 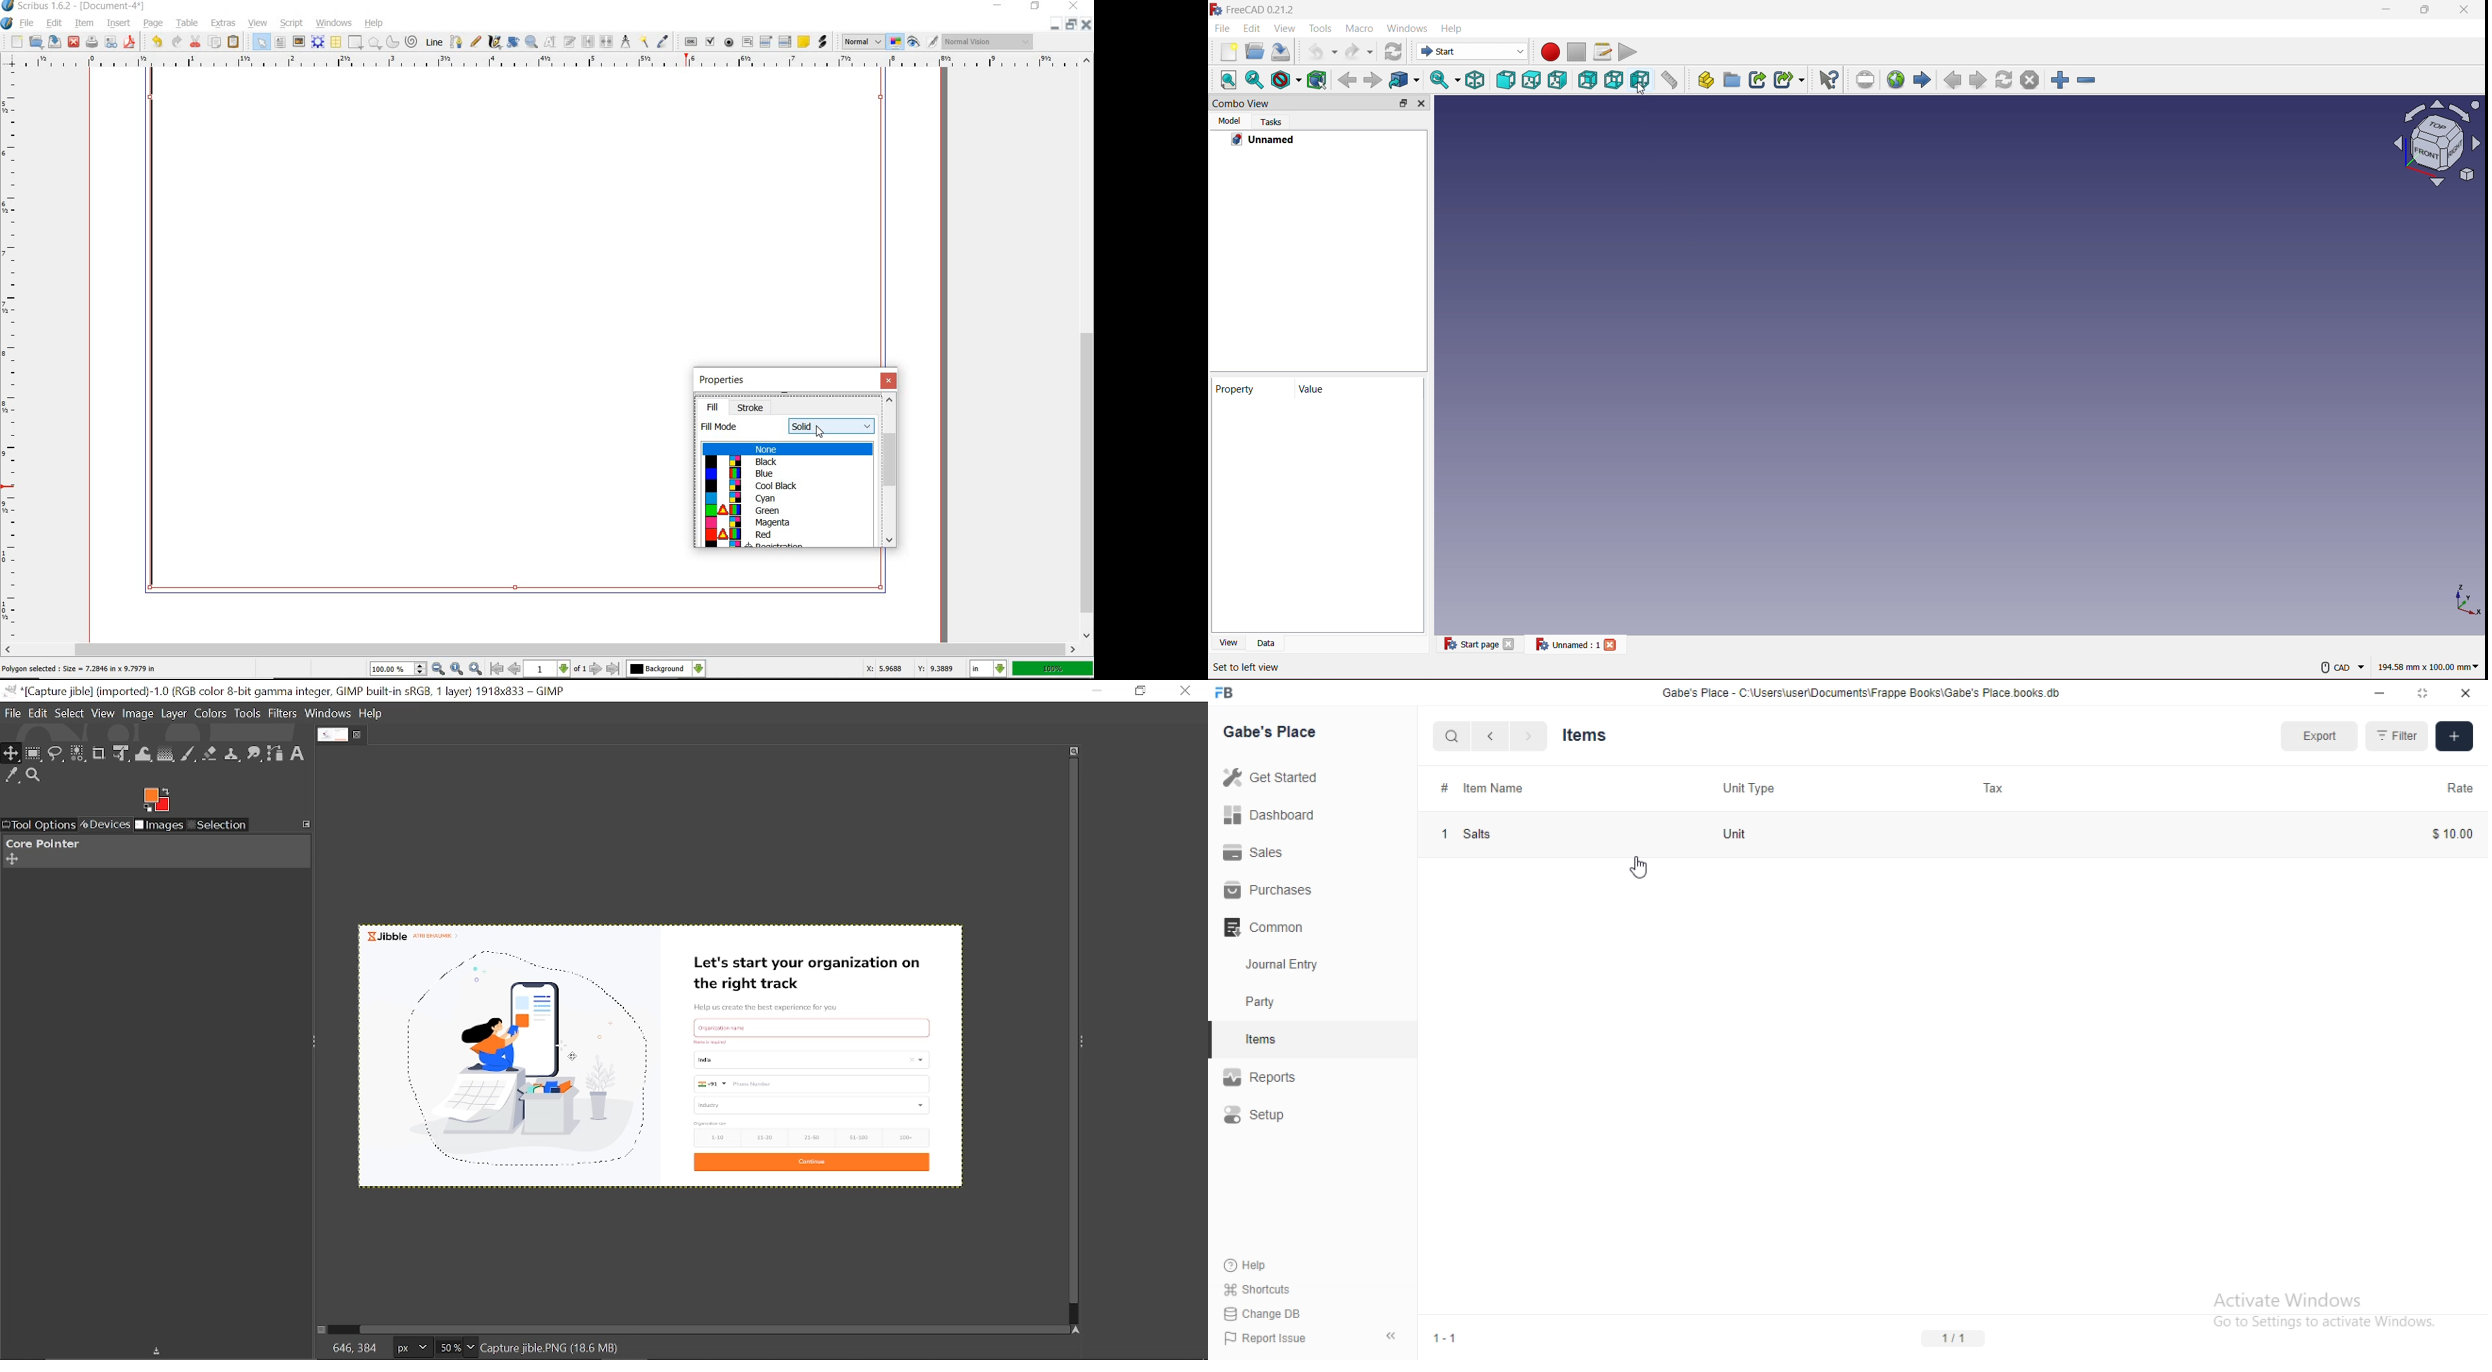 I want to click on Capture jble.PNG(18.6 MB, so click(x=552, y=1347).